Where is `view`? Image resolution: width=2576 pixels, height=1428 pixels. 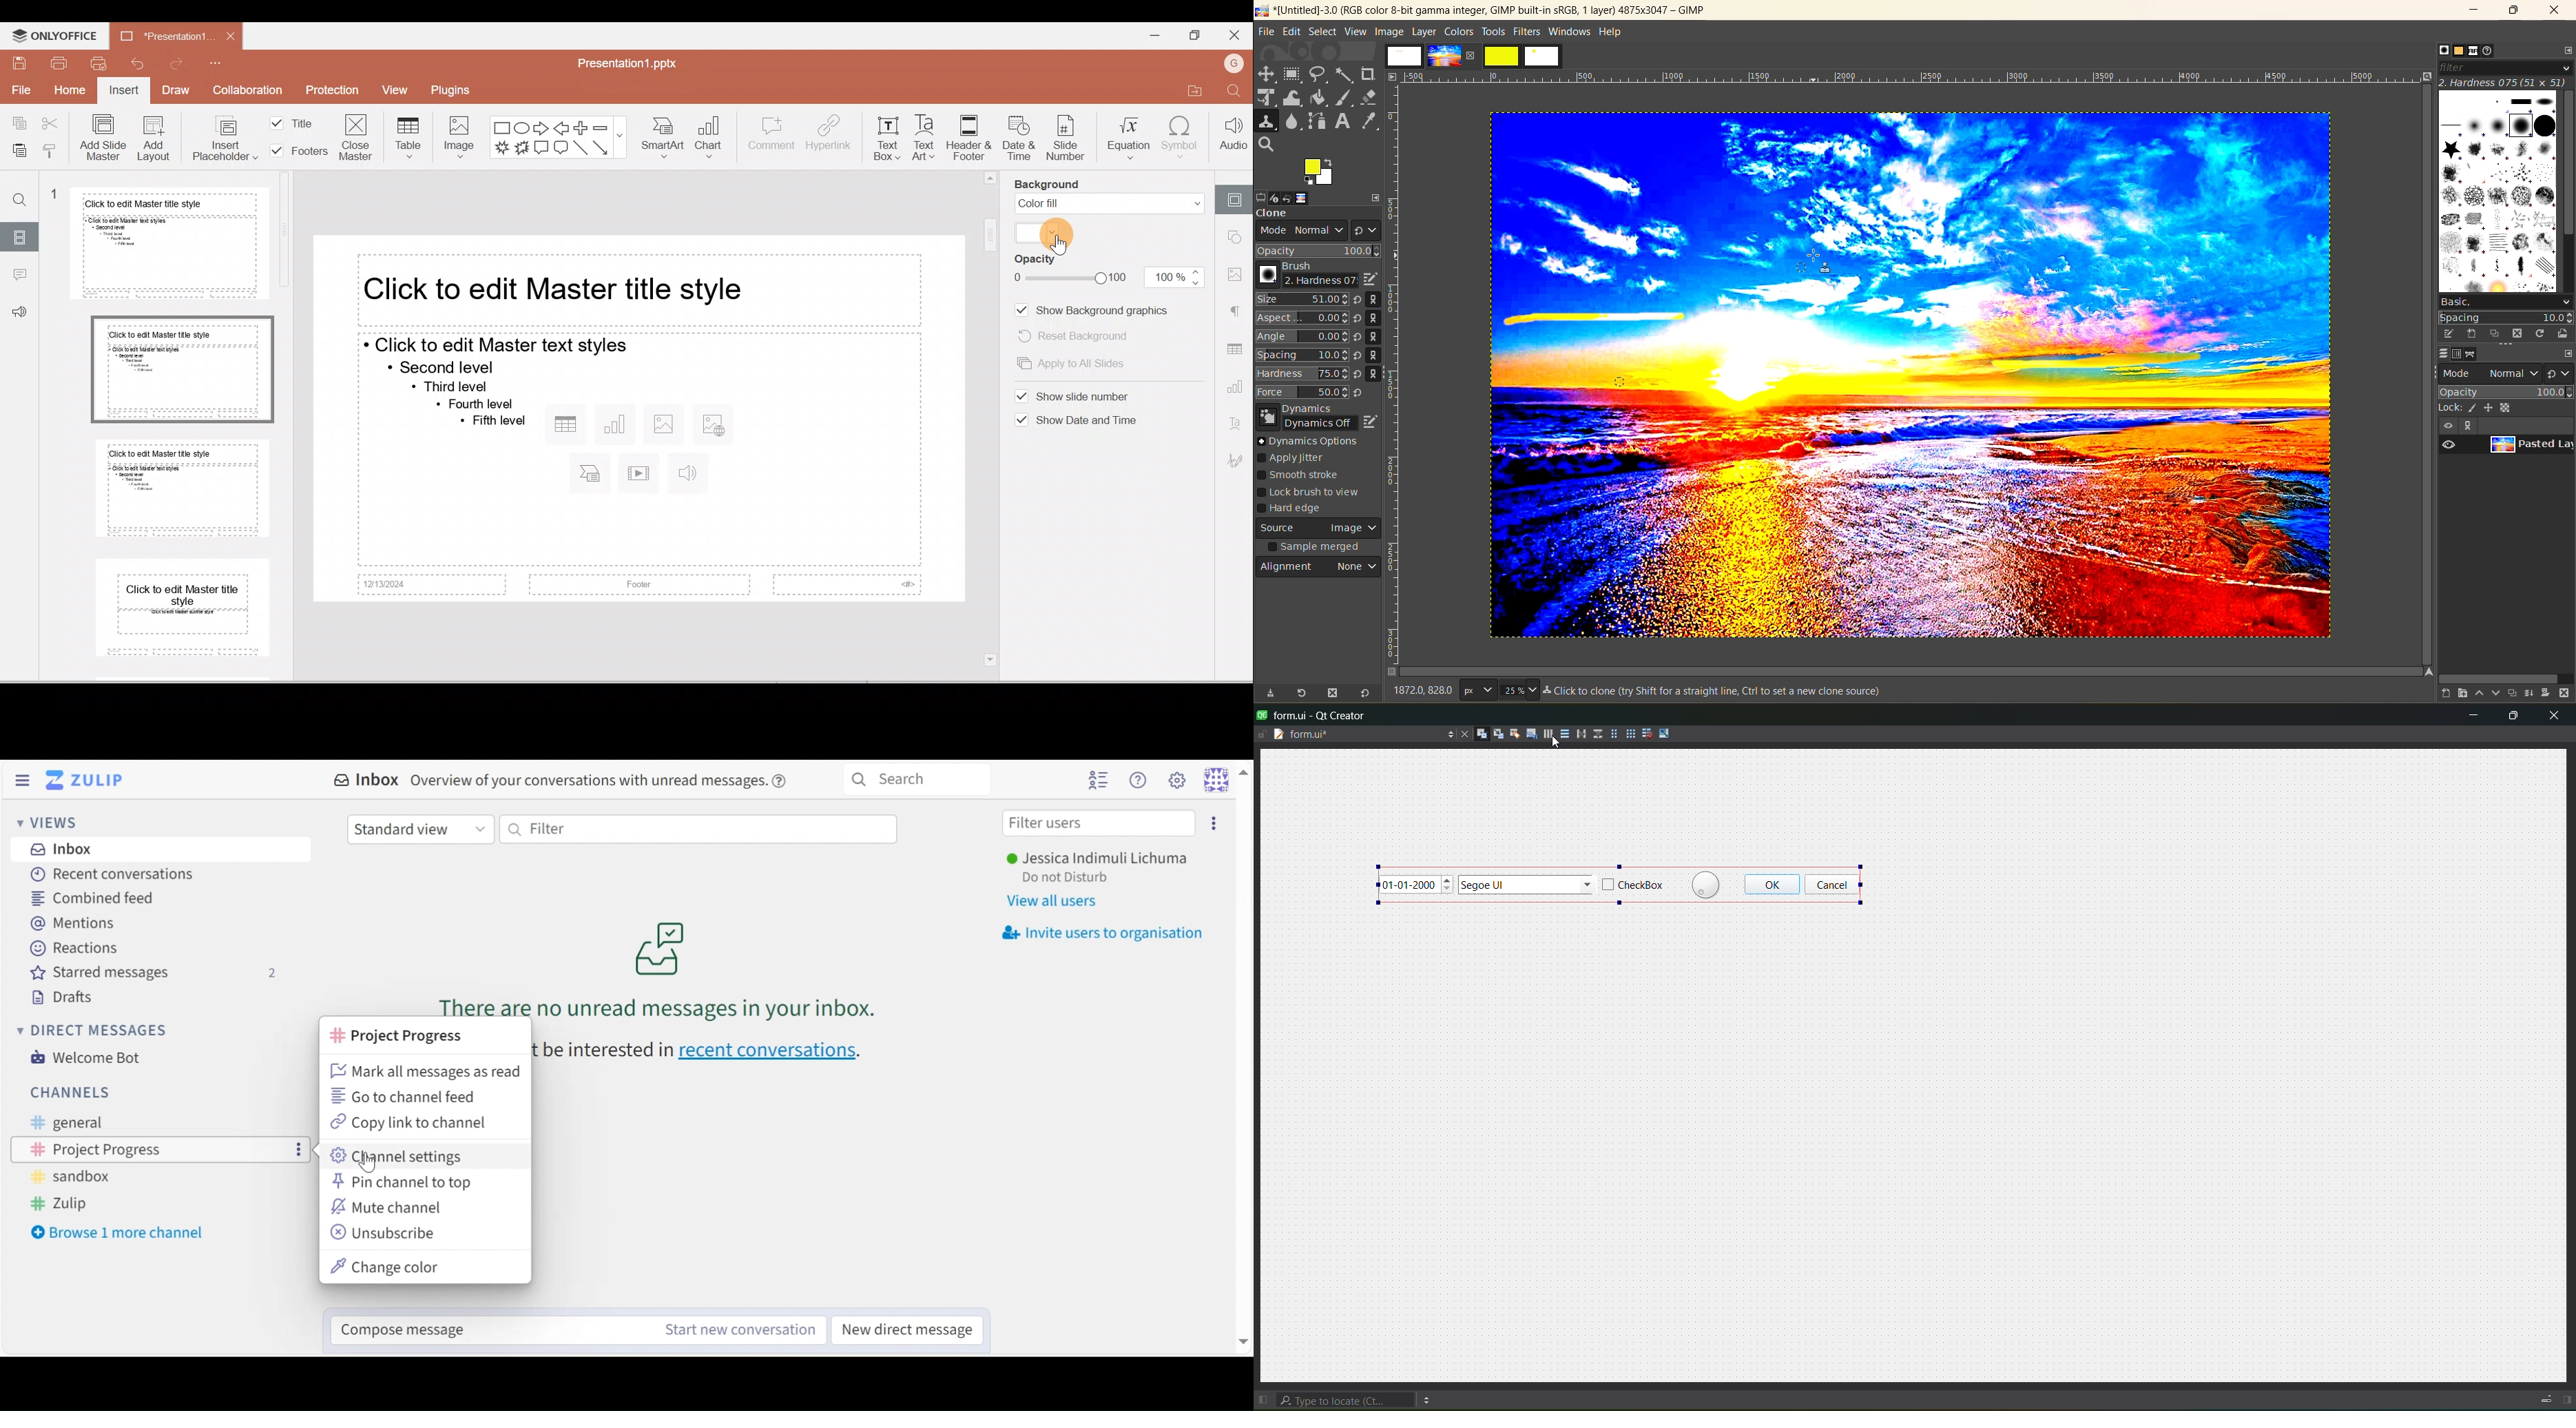 view is located at coordinates (2447, 426).